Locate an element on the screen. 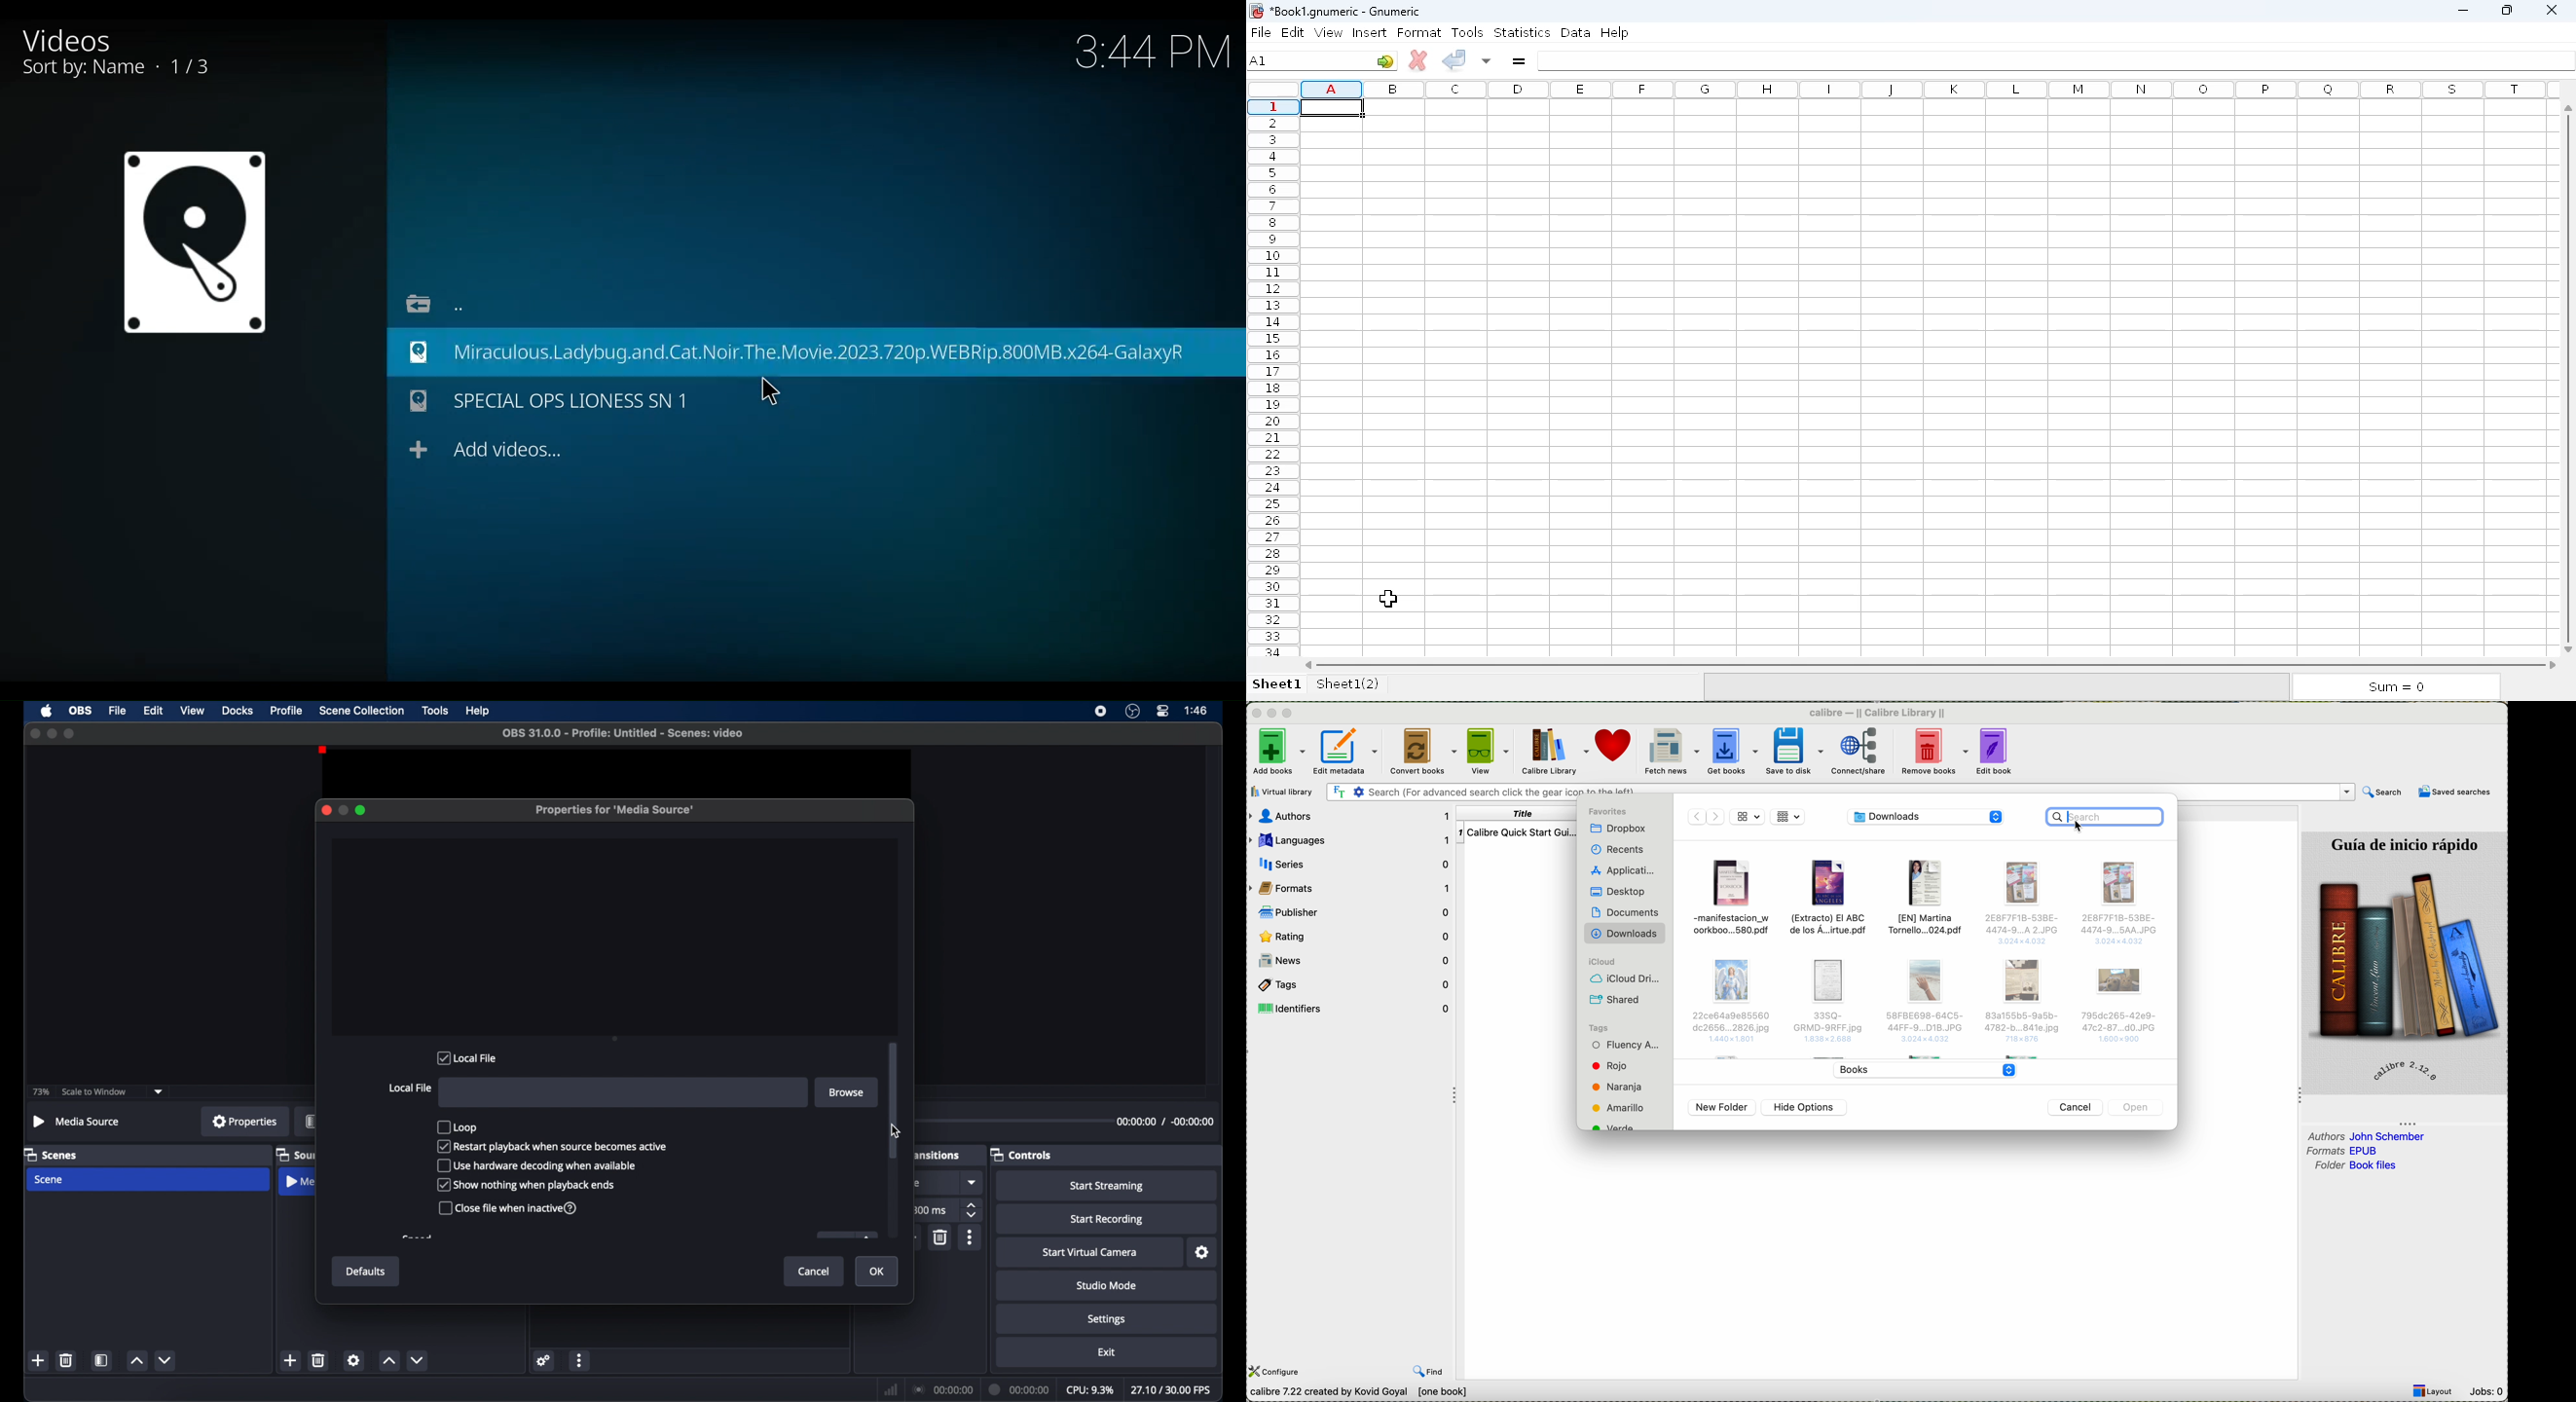 The width and height of the screenshot is (2576, 1428). rating is located at coordinates (1353, 937).